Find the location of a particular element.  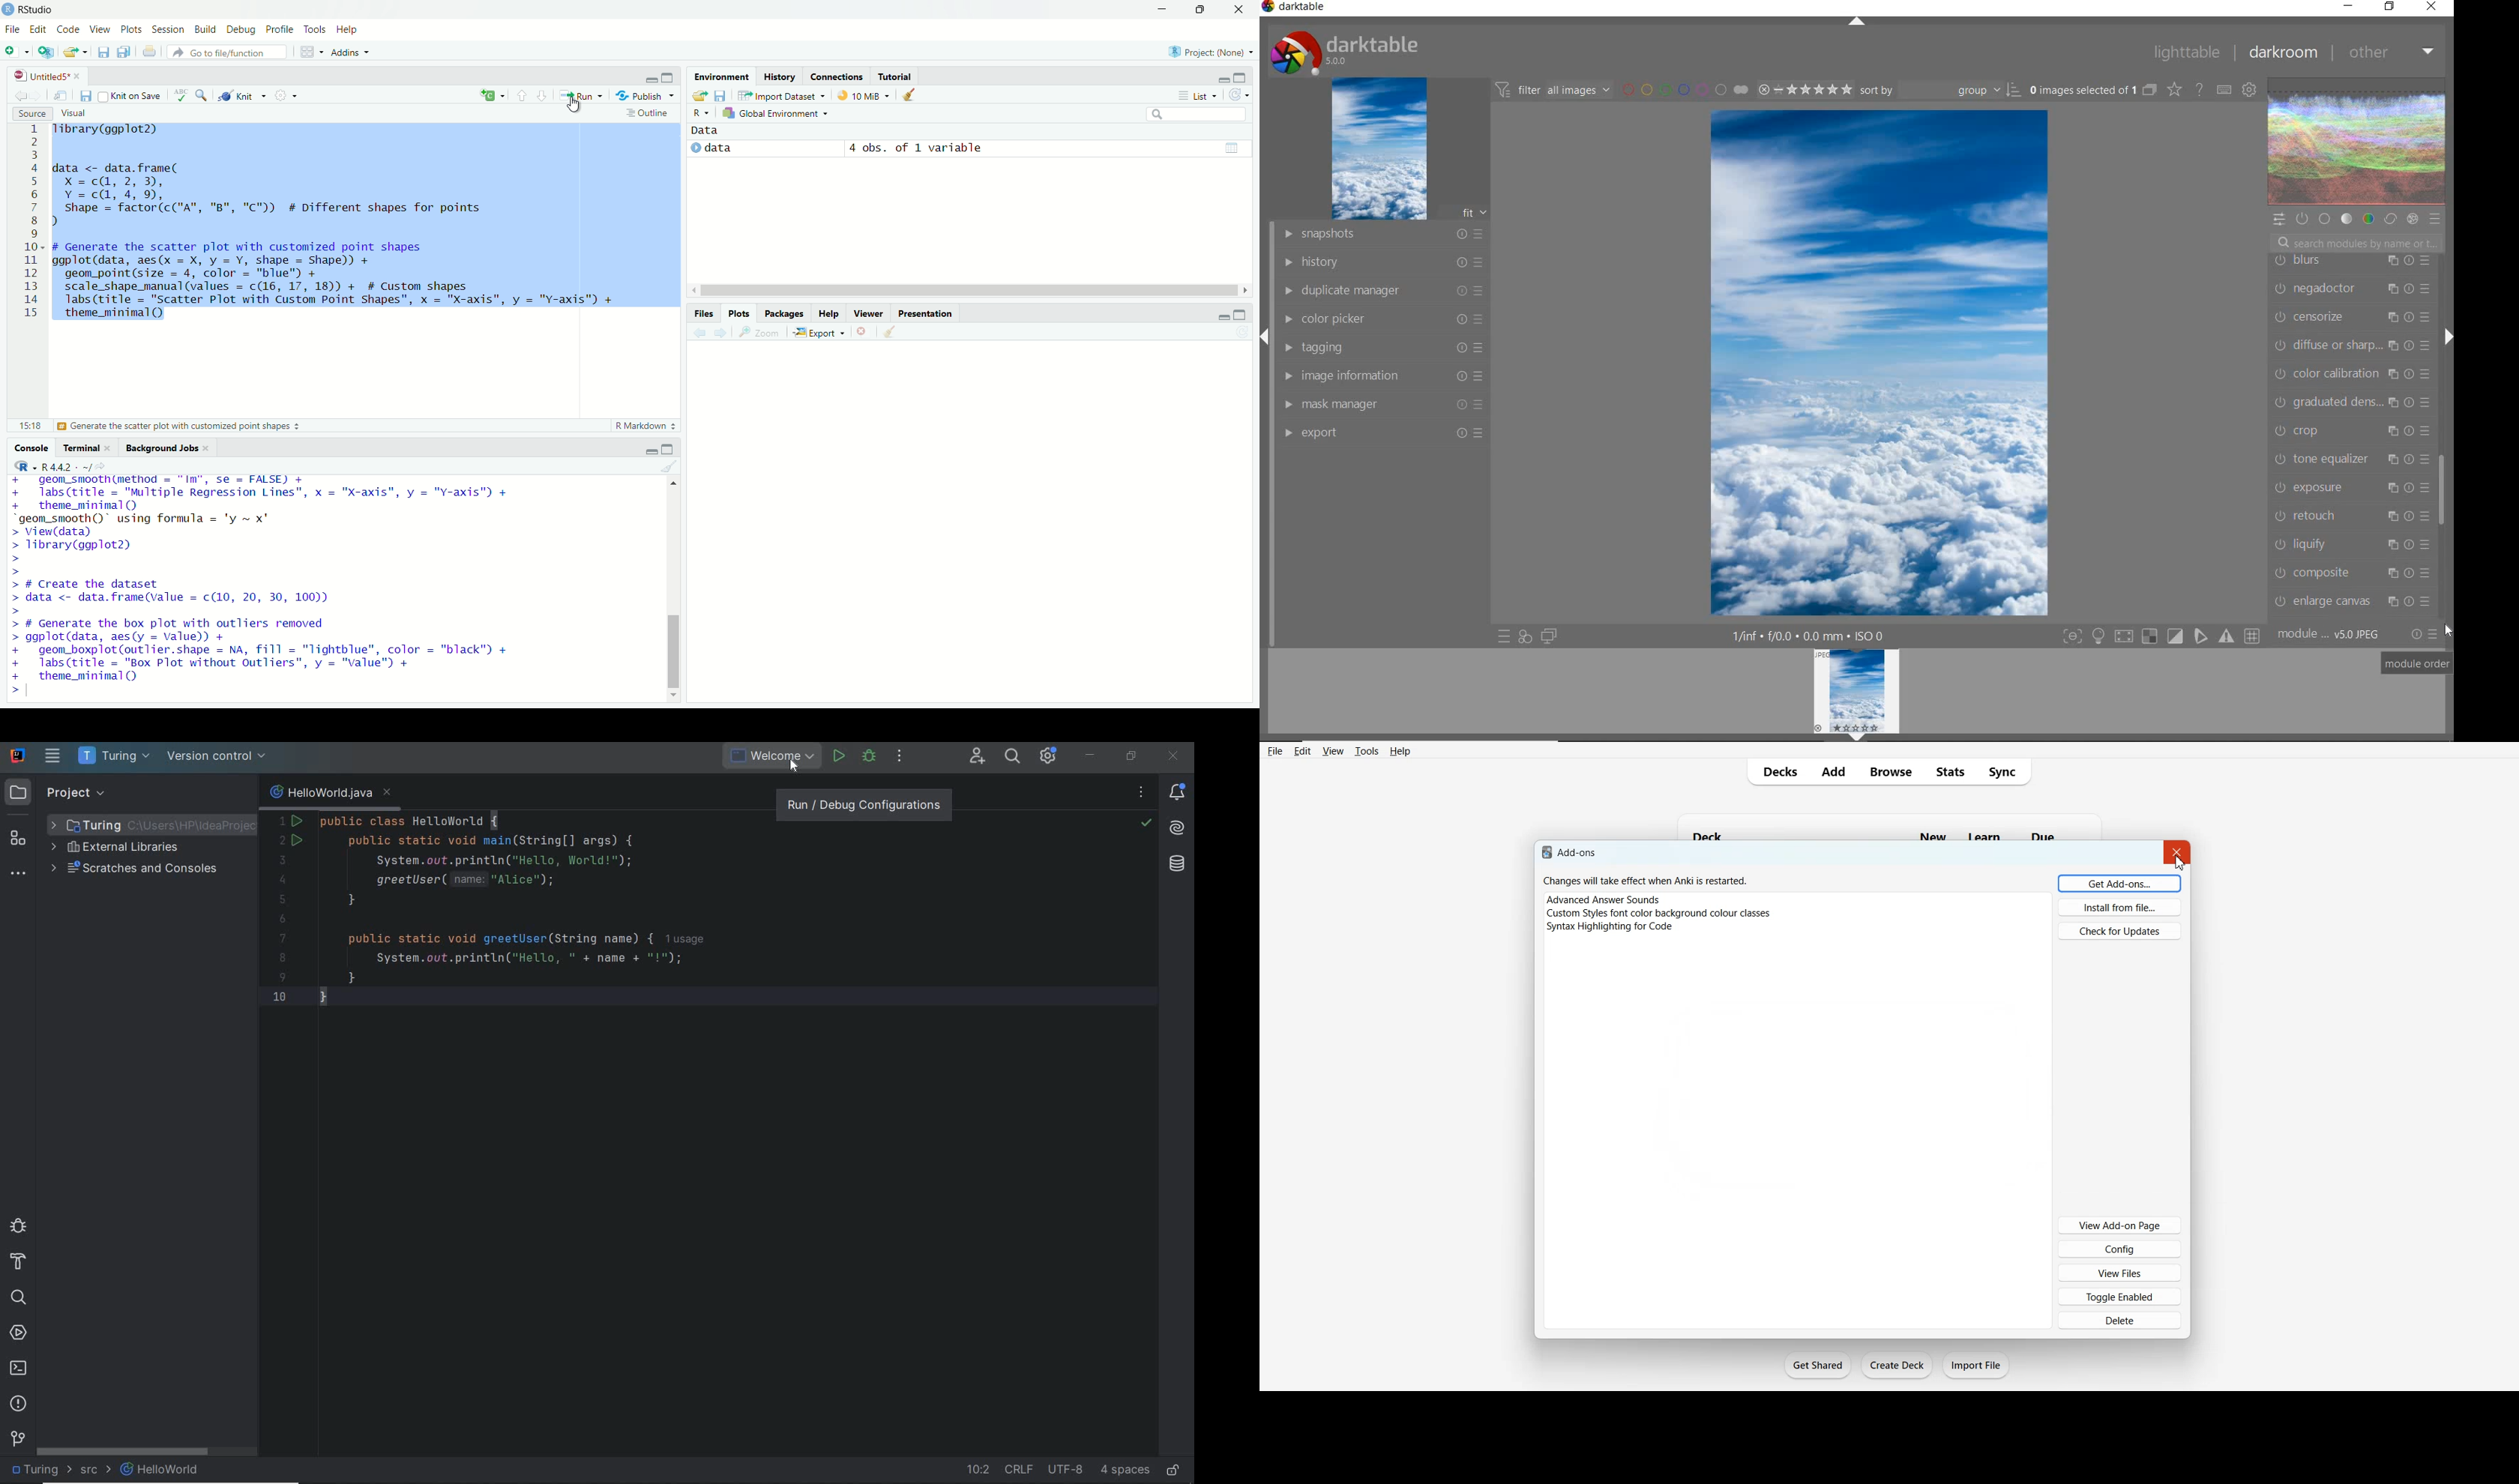

module order is located at coordinates (2418, 665).